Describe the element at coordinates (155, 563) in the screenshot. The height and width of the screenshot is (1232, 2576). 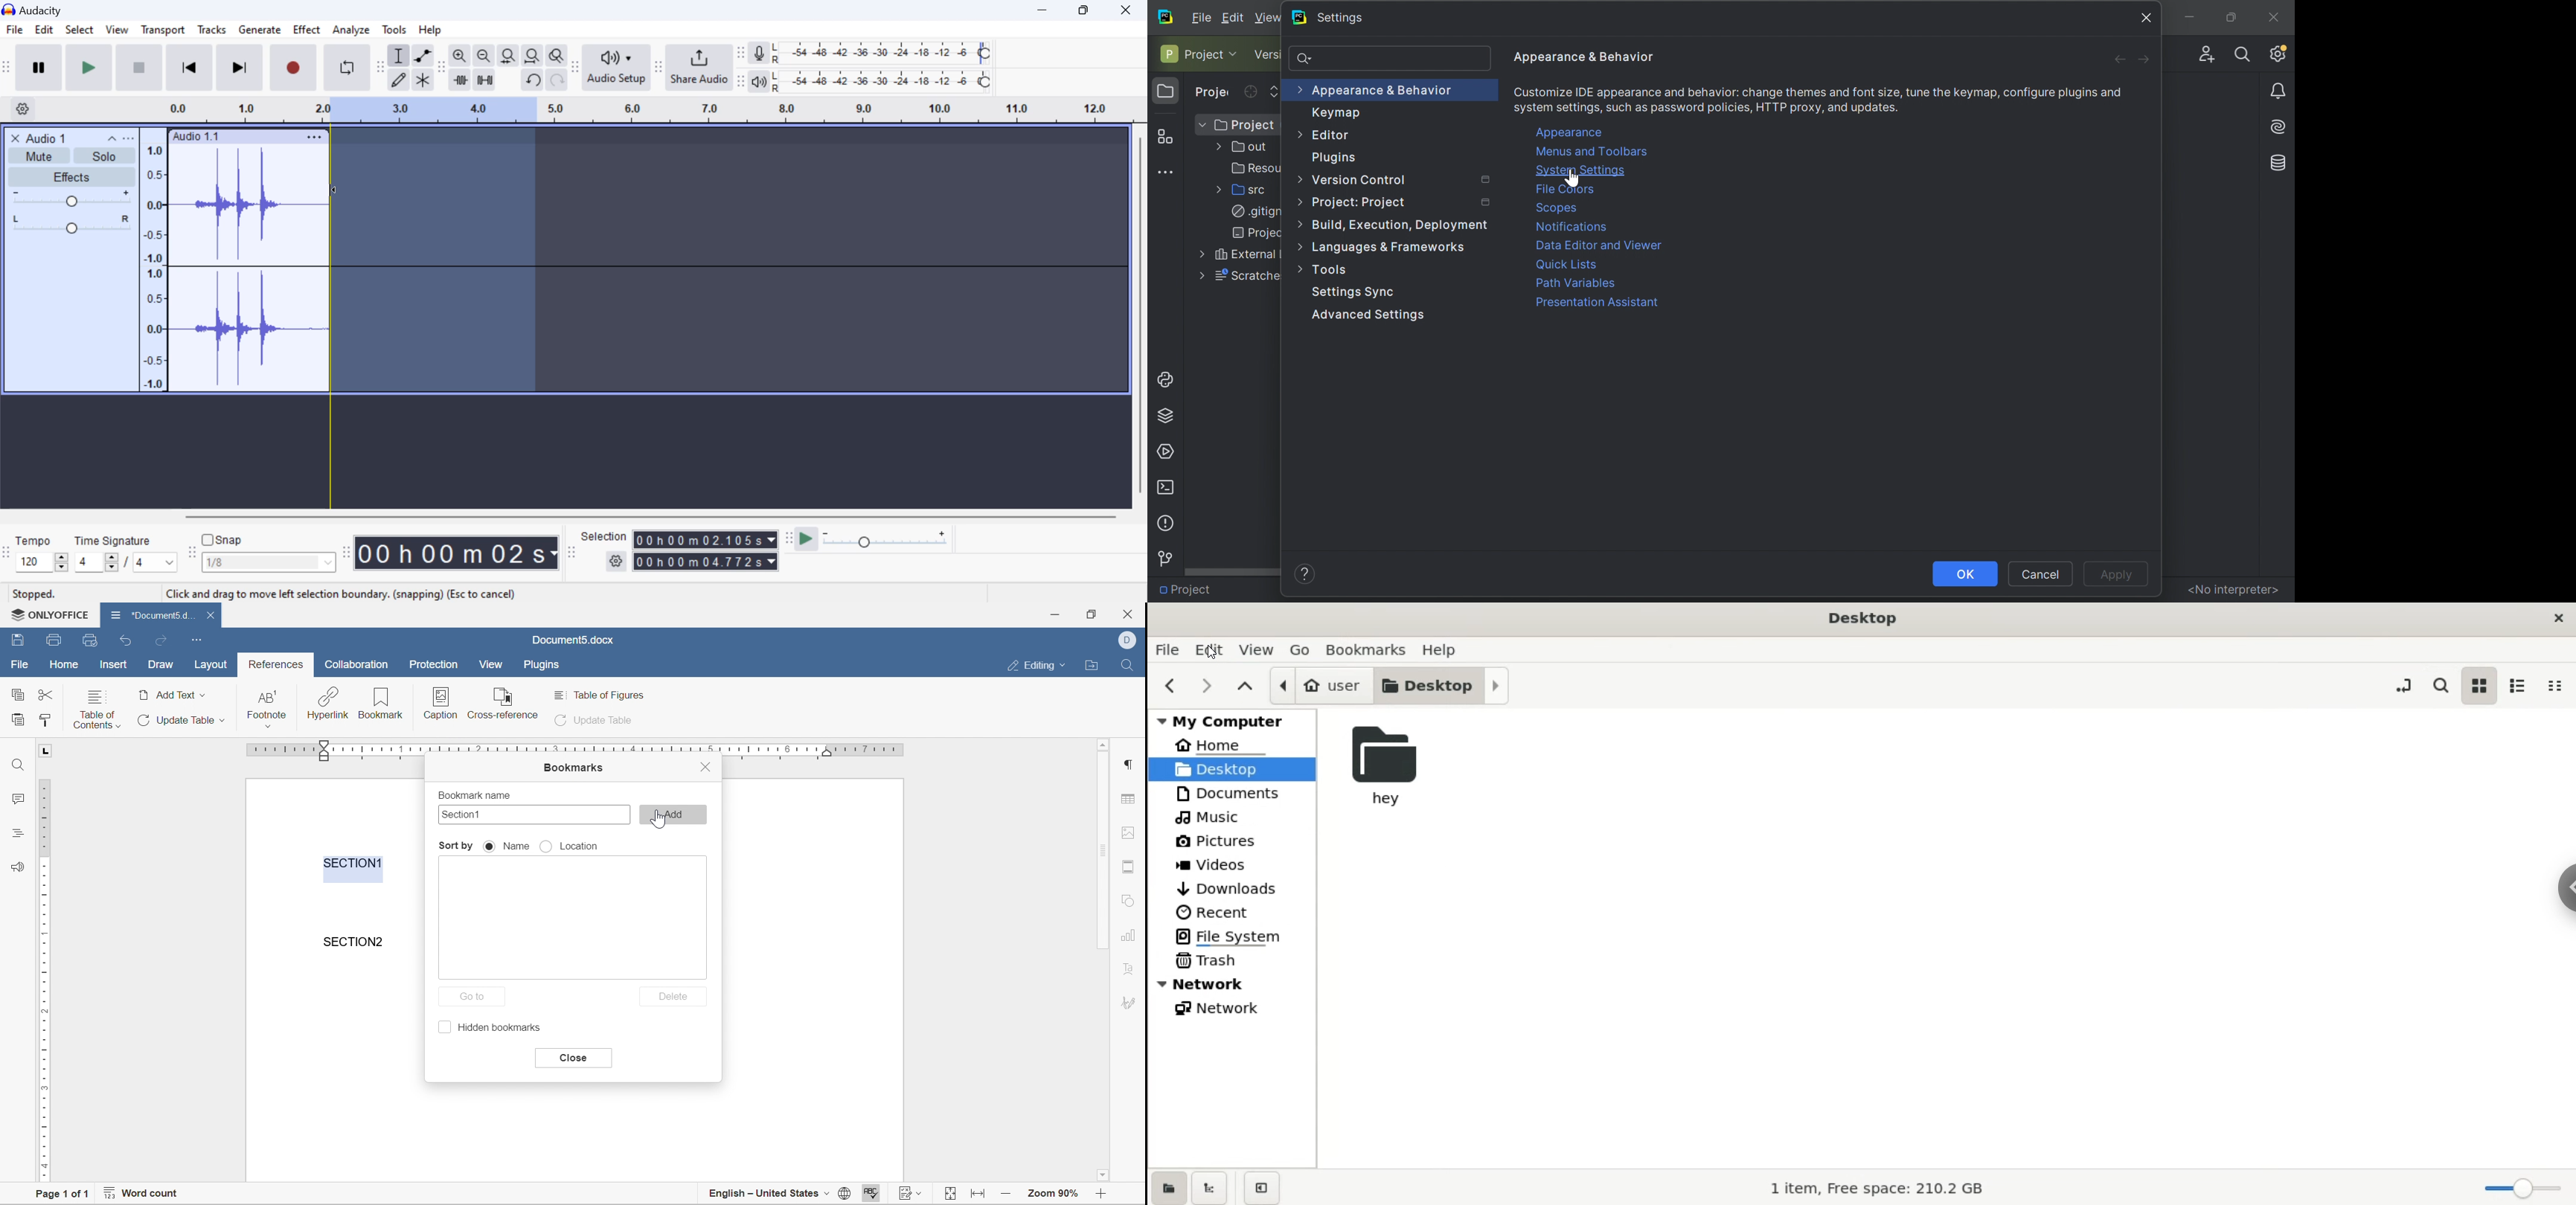
I see `Max time signature options` at that location.